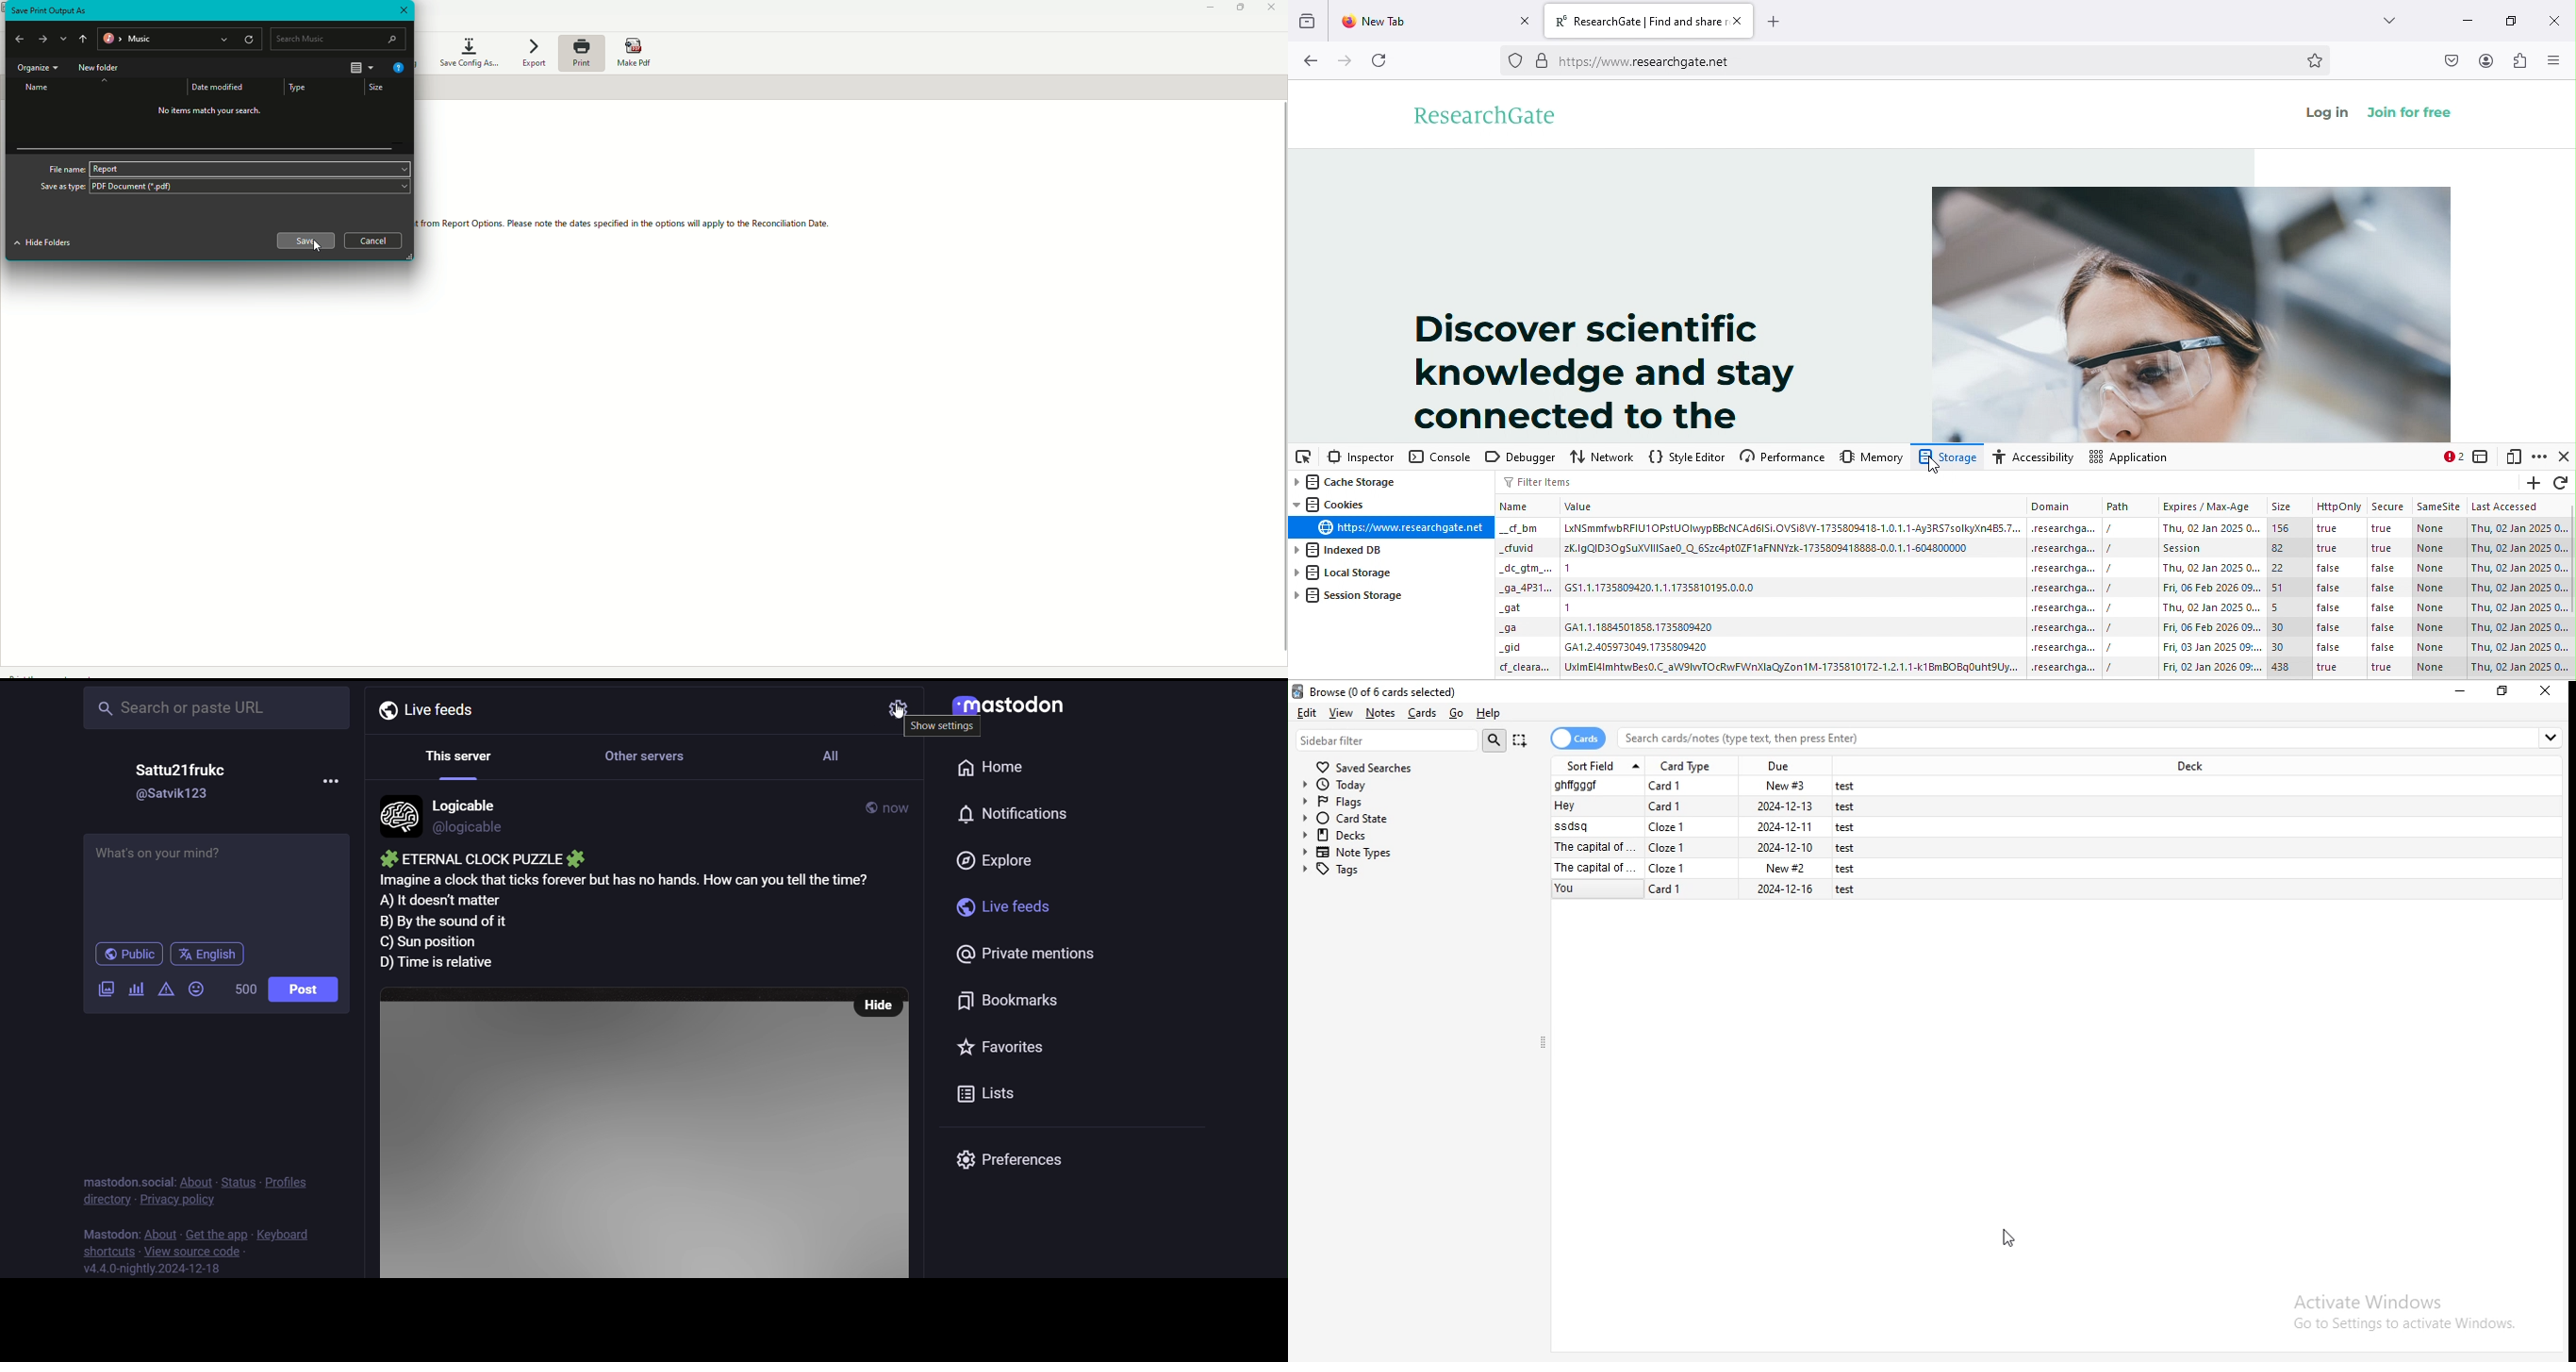 Image resolution: width=2576 pixels, height=1372 pixels. Describe the element at coordinates (877, 1005) in the screenshot. I see `hide` at that location.